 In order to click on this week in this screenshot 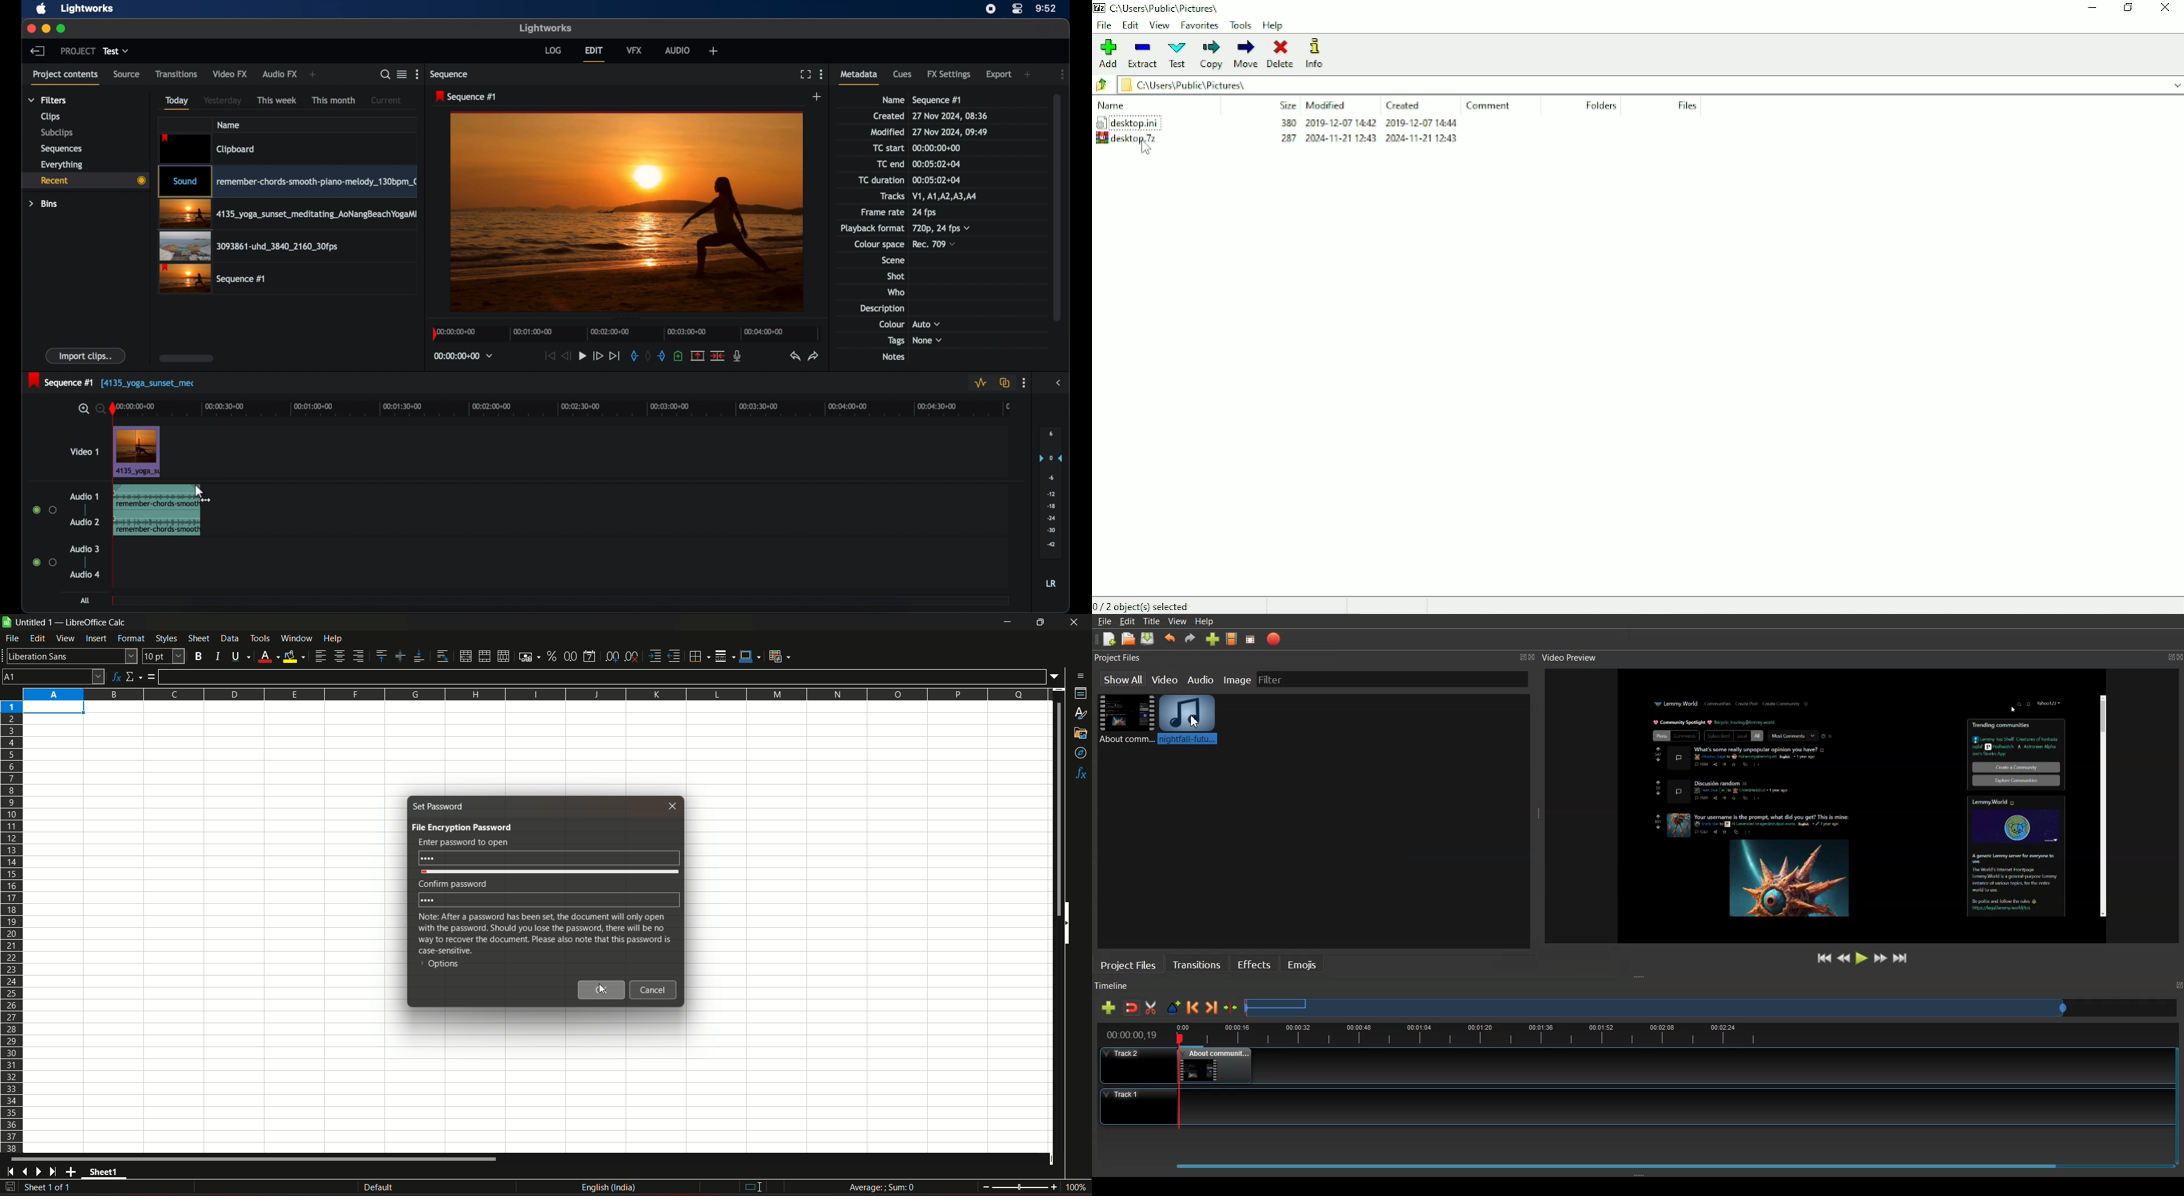, I will do `click(277, 99)`.